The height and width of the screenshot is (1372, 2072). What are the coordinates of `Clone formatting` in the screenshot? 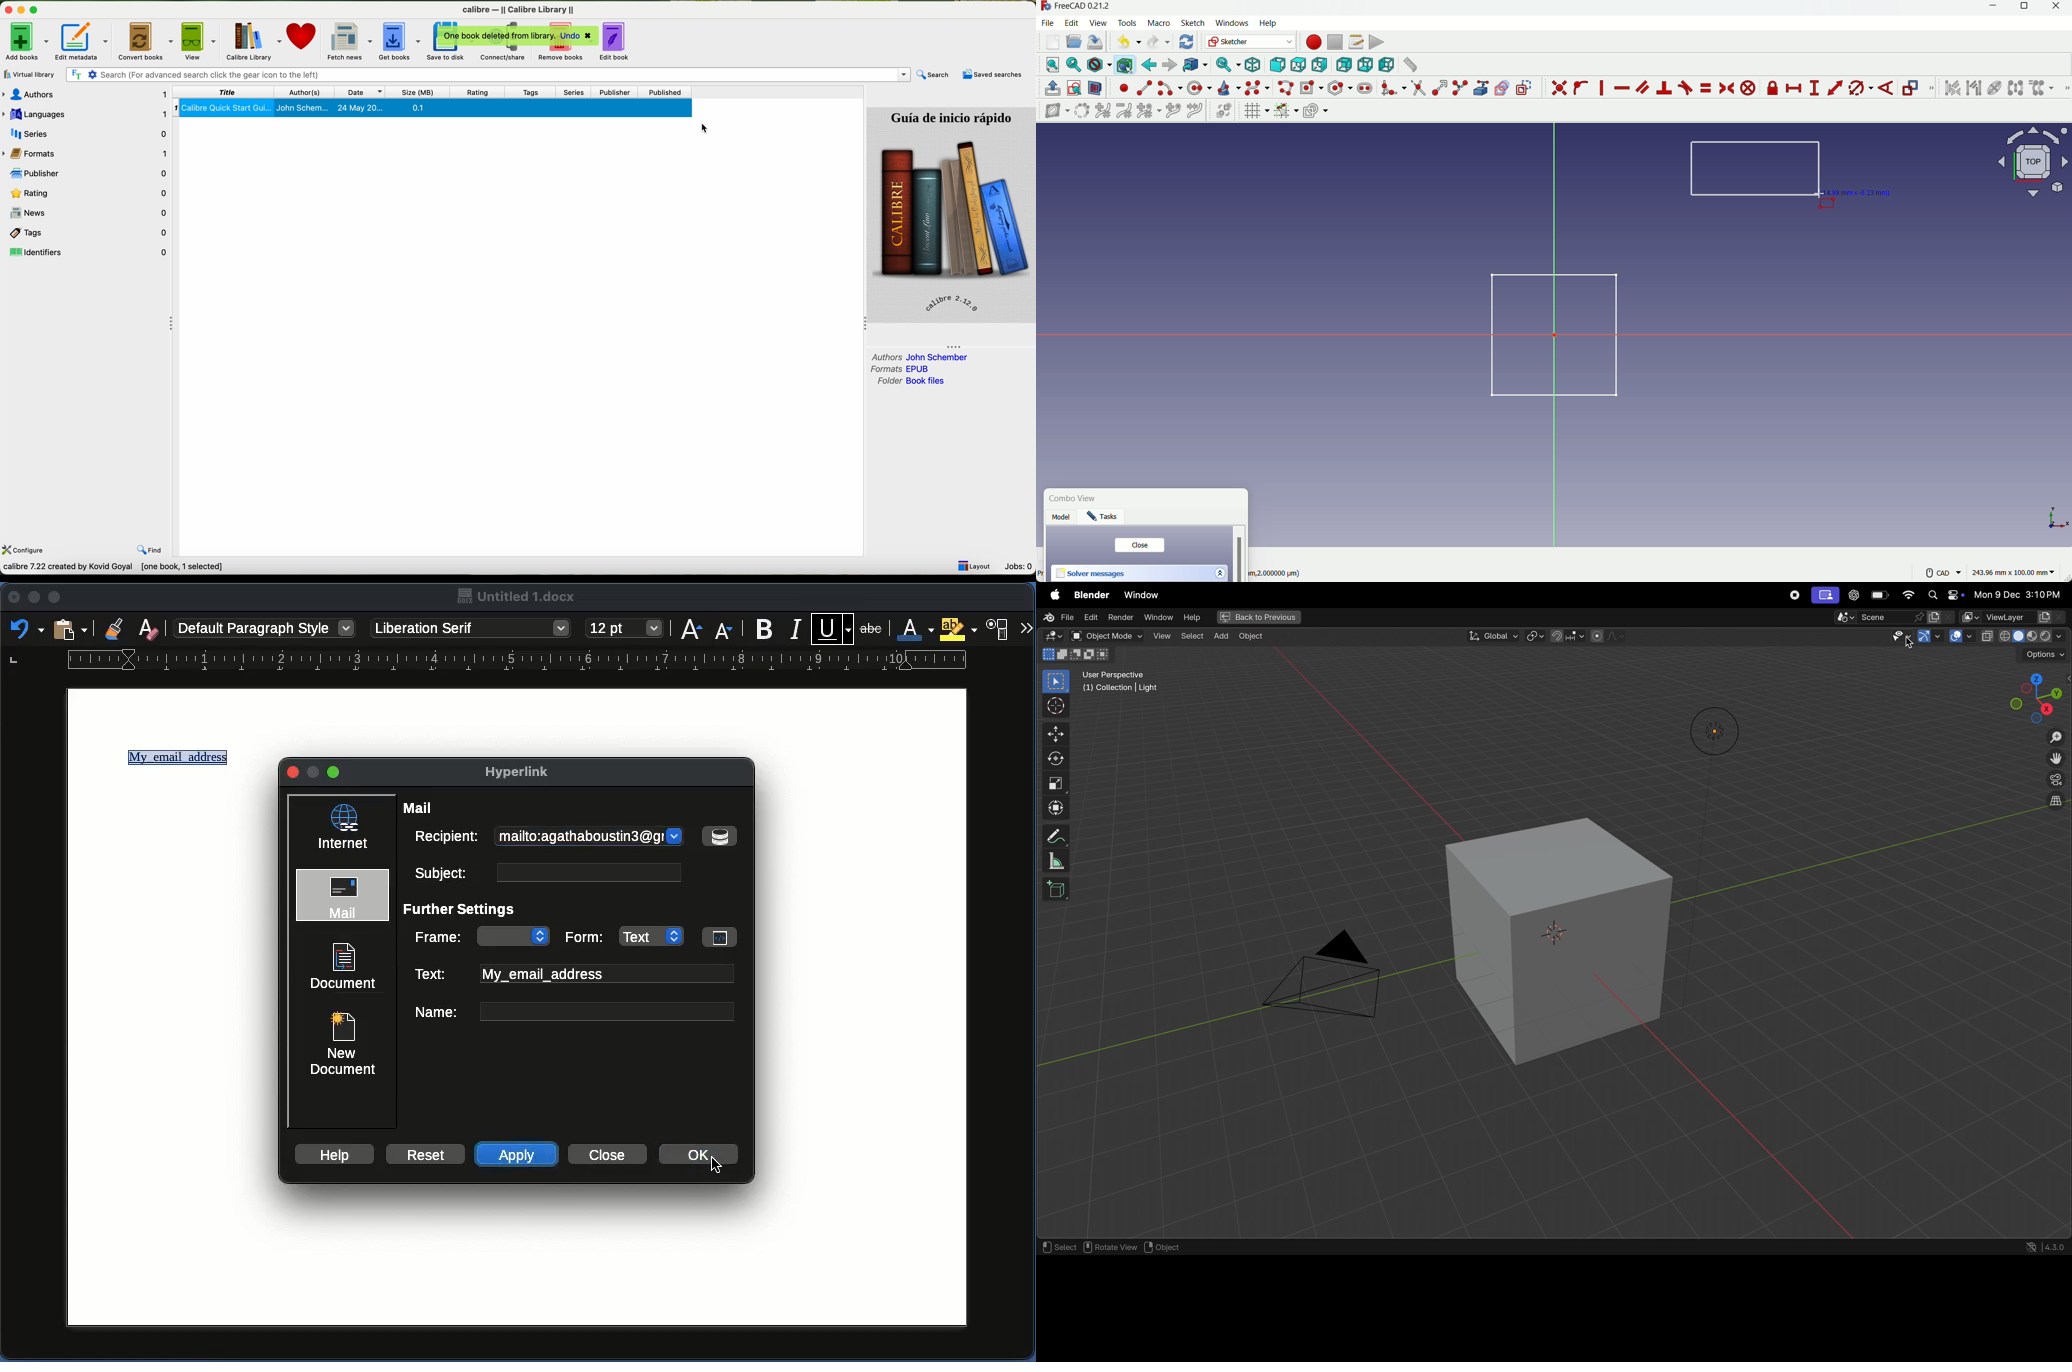 It's located at (115, 628).